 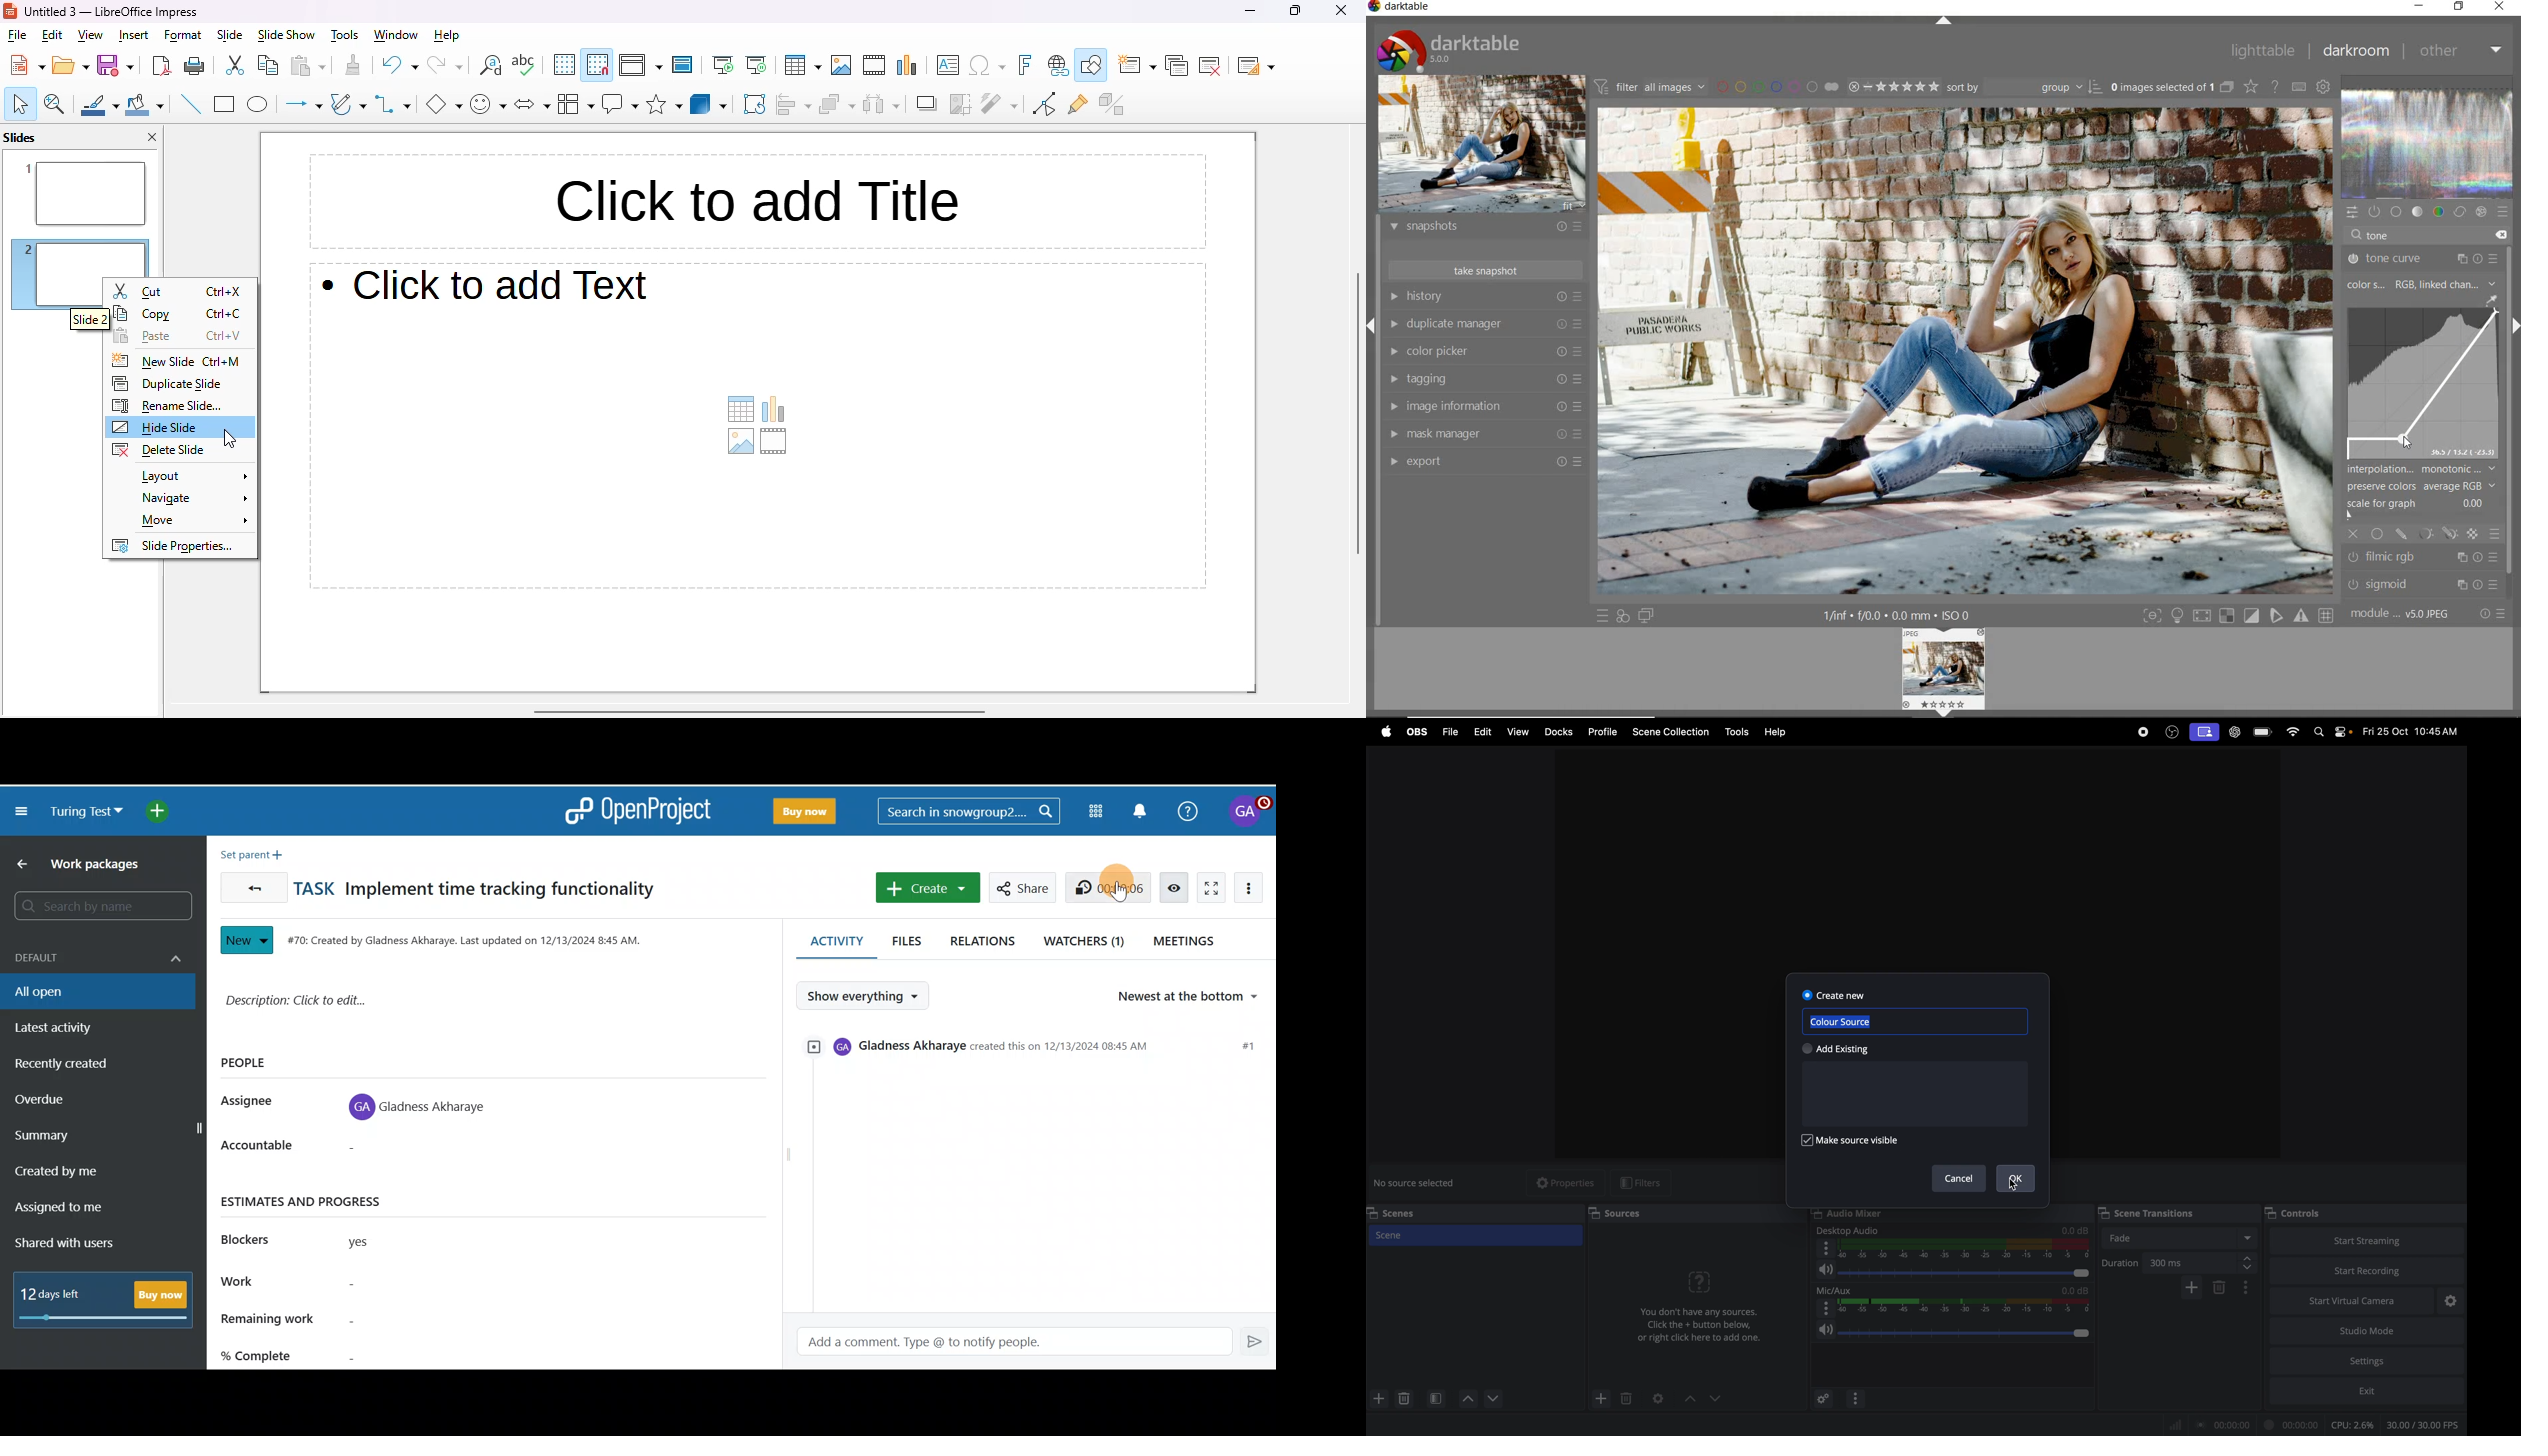 What do you see at coordinates (2236, 616) in the screenshot?
I see `toggle modes` at bounding box center [2236, 616].